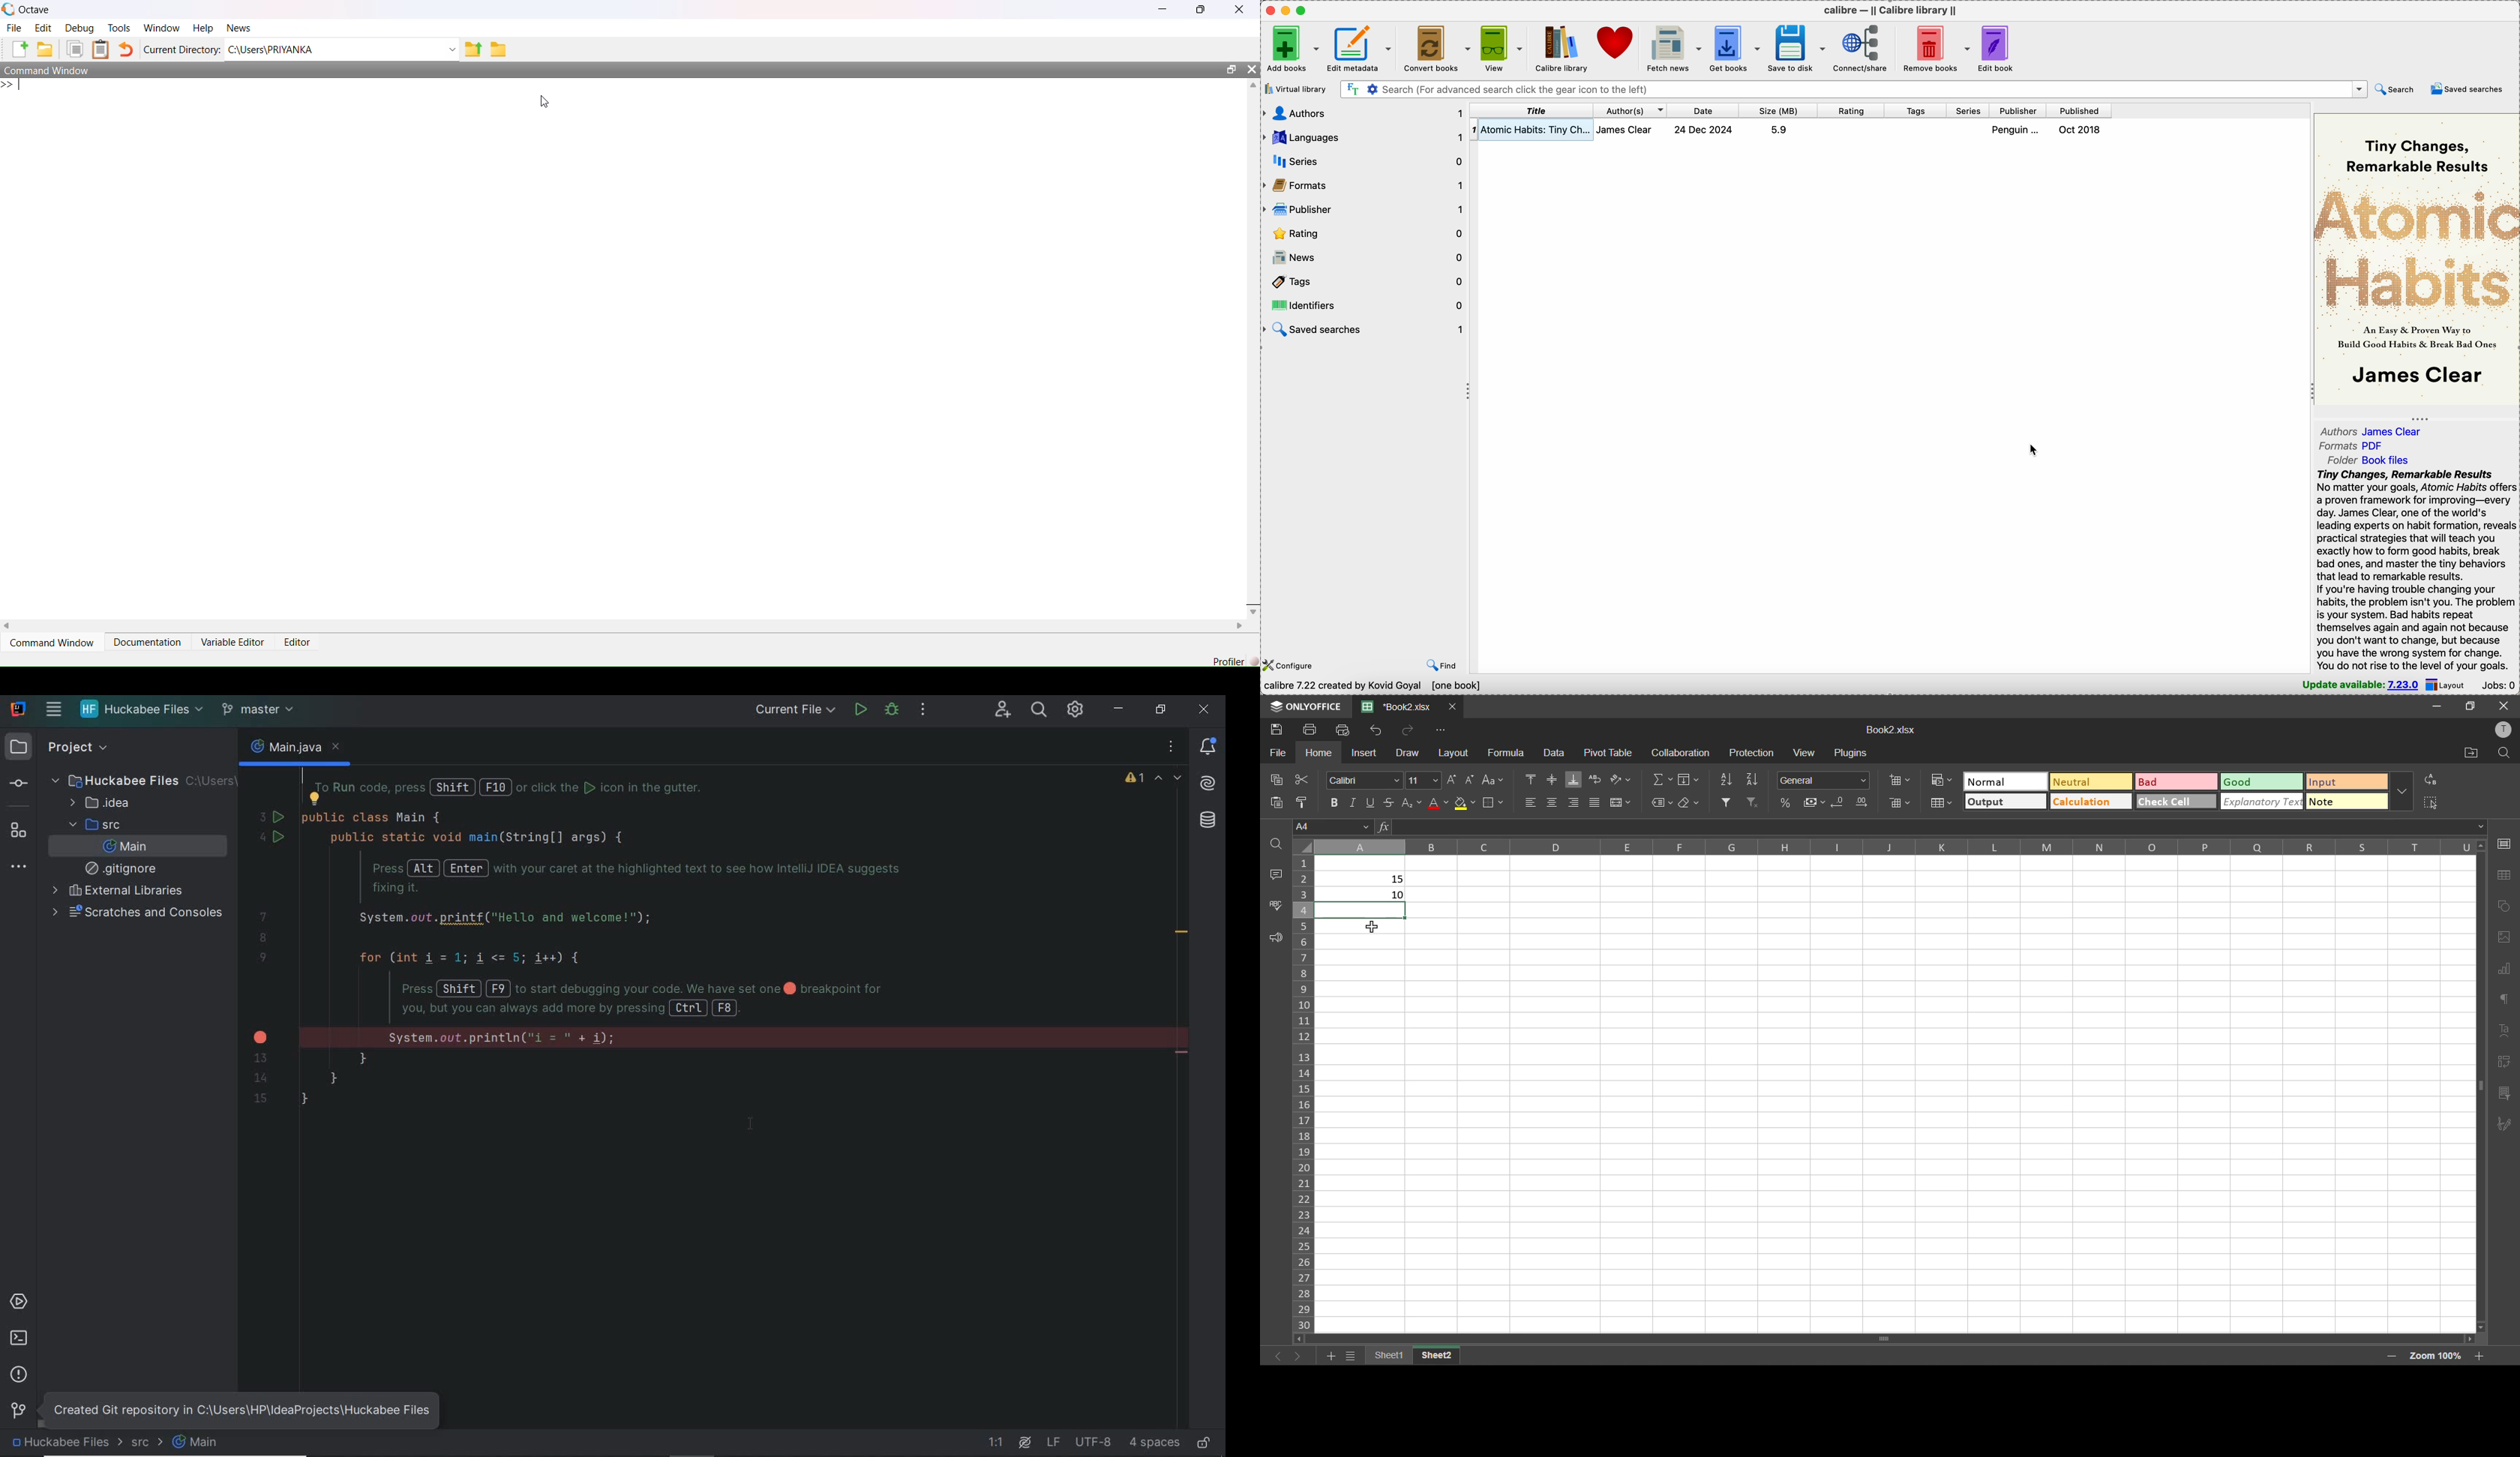 This screenshot has width=2520, height=1484. What do you see at coordinates (1442, 664) in the screenshot?
I see `find` at bounding box center [1442, 664].